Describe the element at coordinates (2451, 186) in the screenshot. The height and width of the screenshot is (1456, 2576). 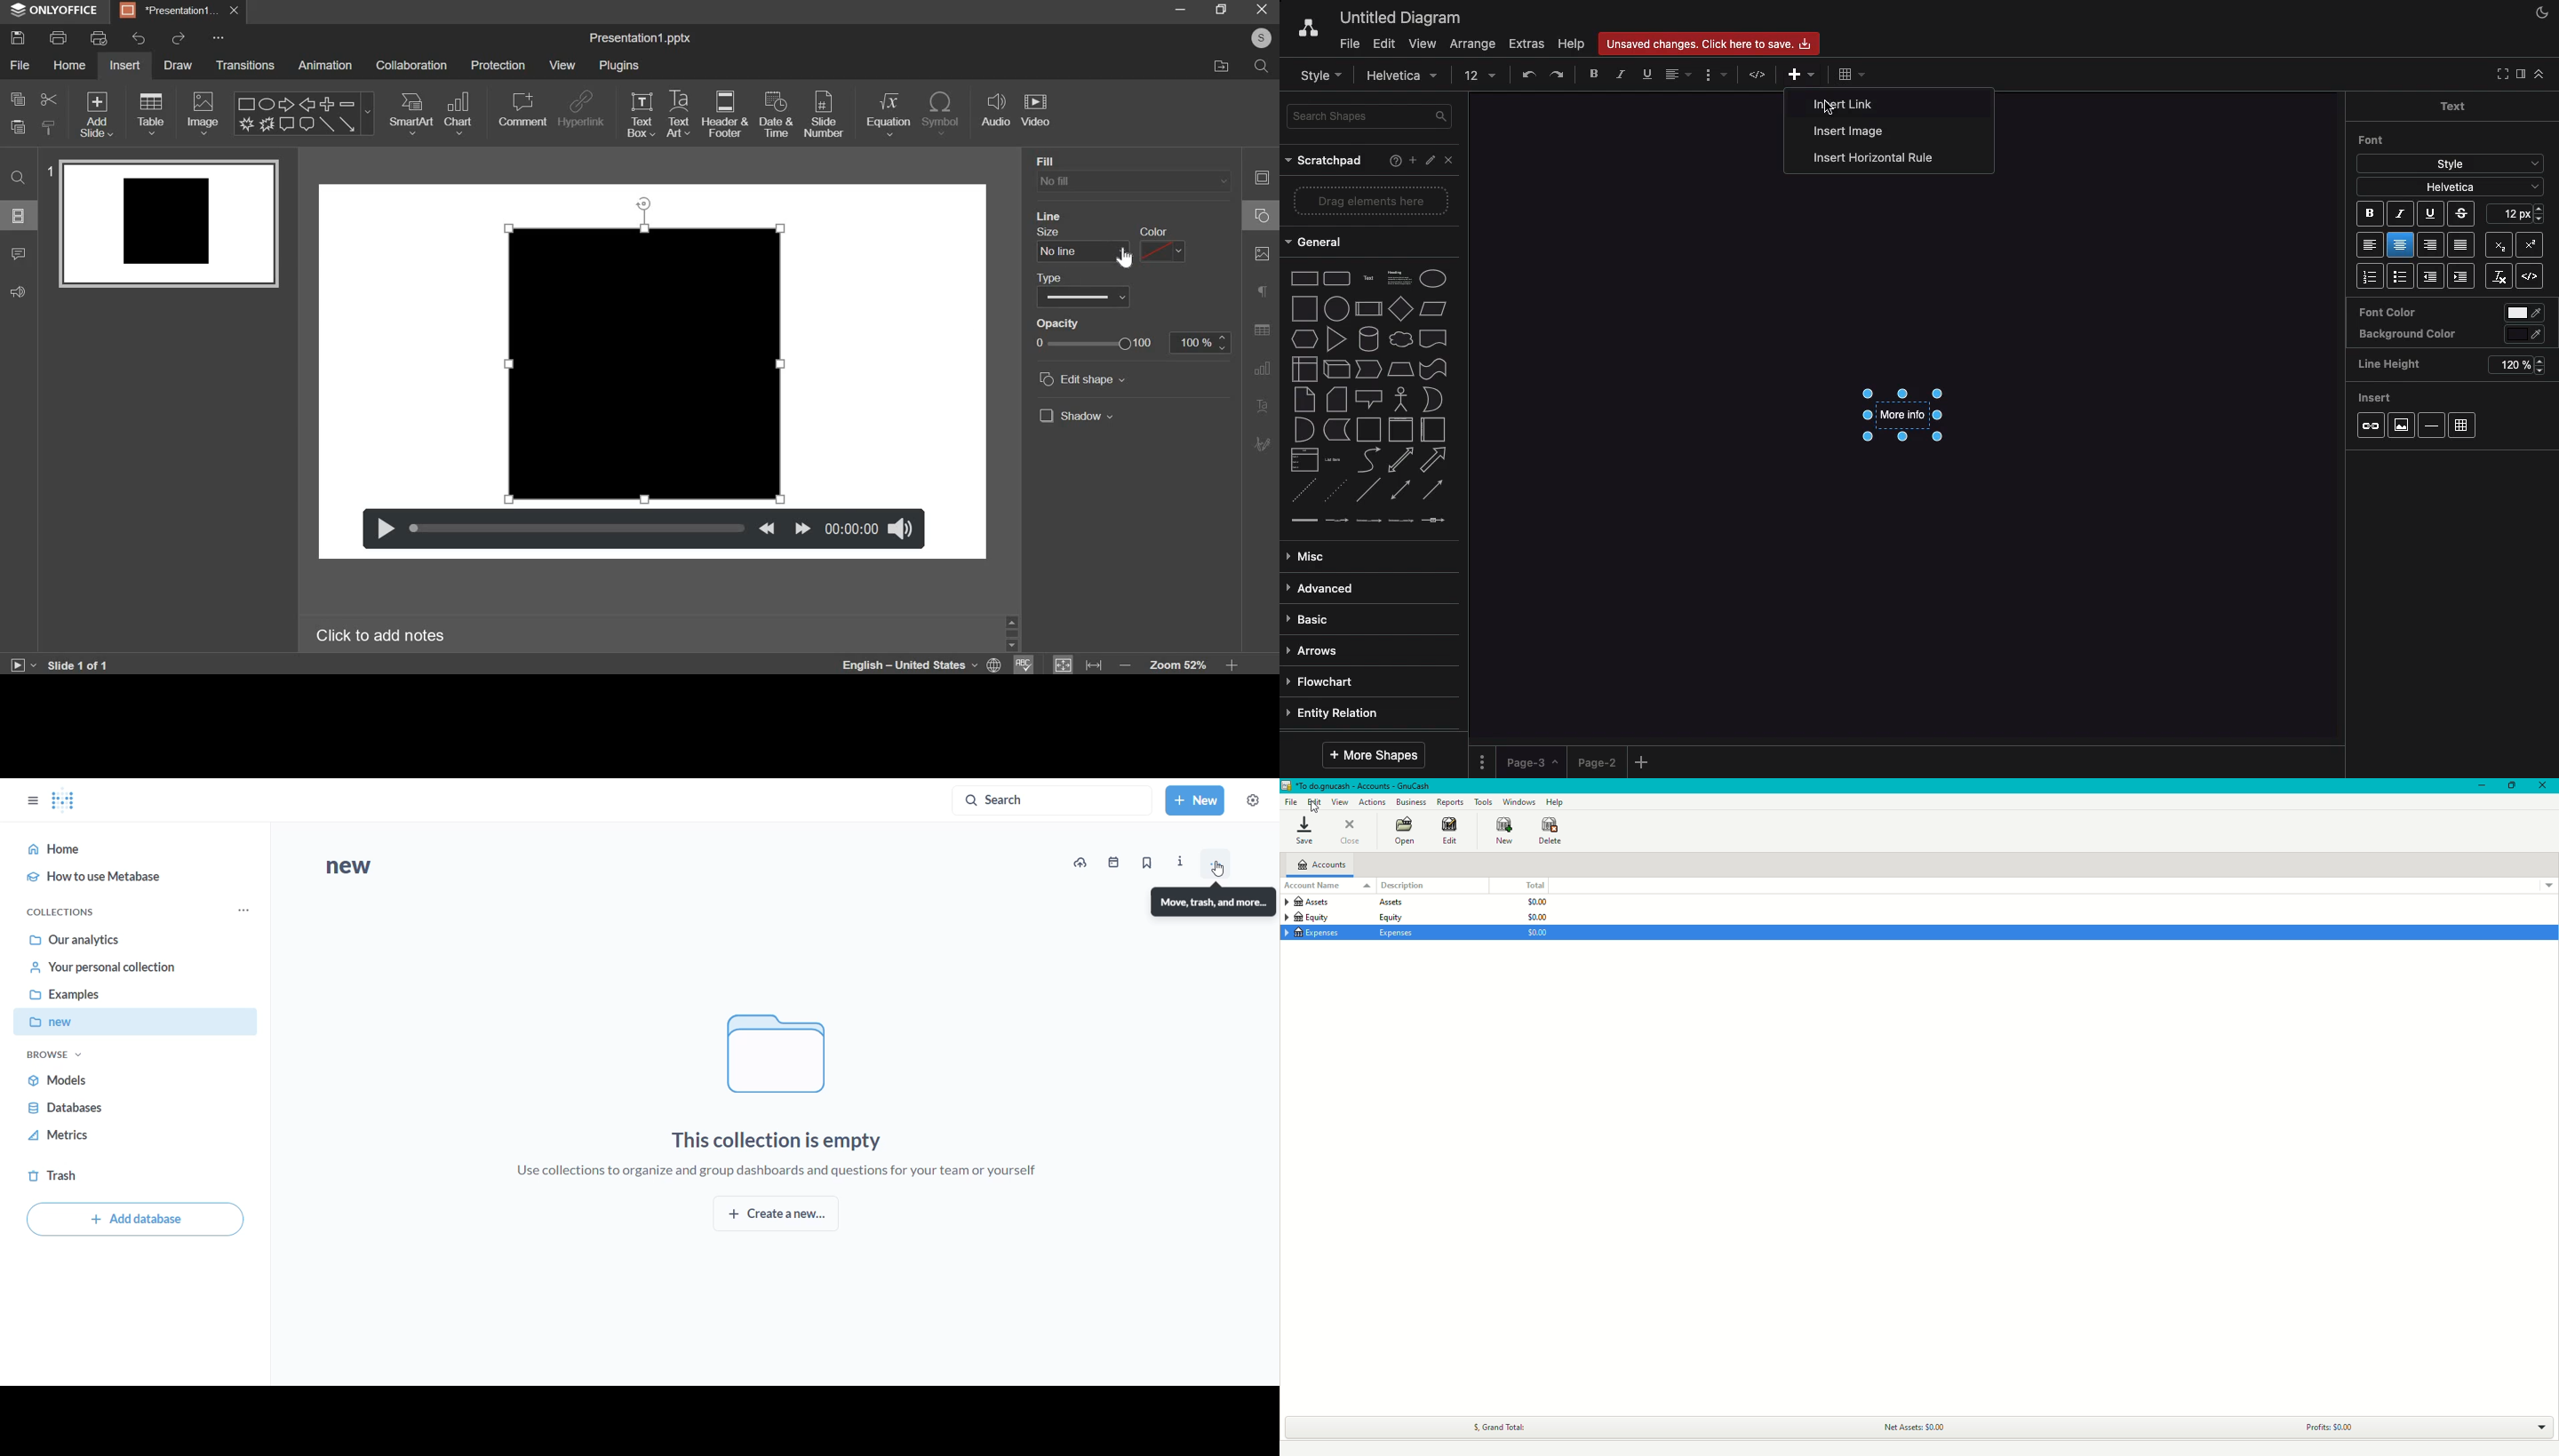
I see `Helvetica` at that location.